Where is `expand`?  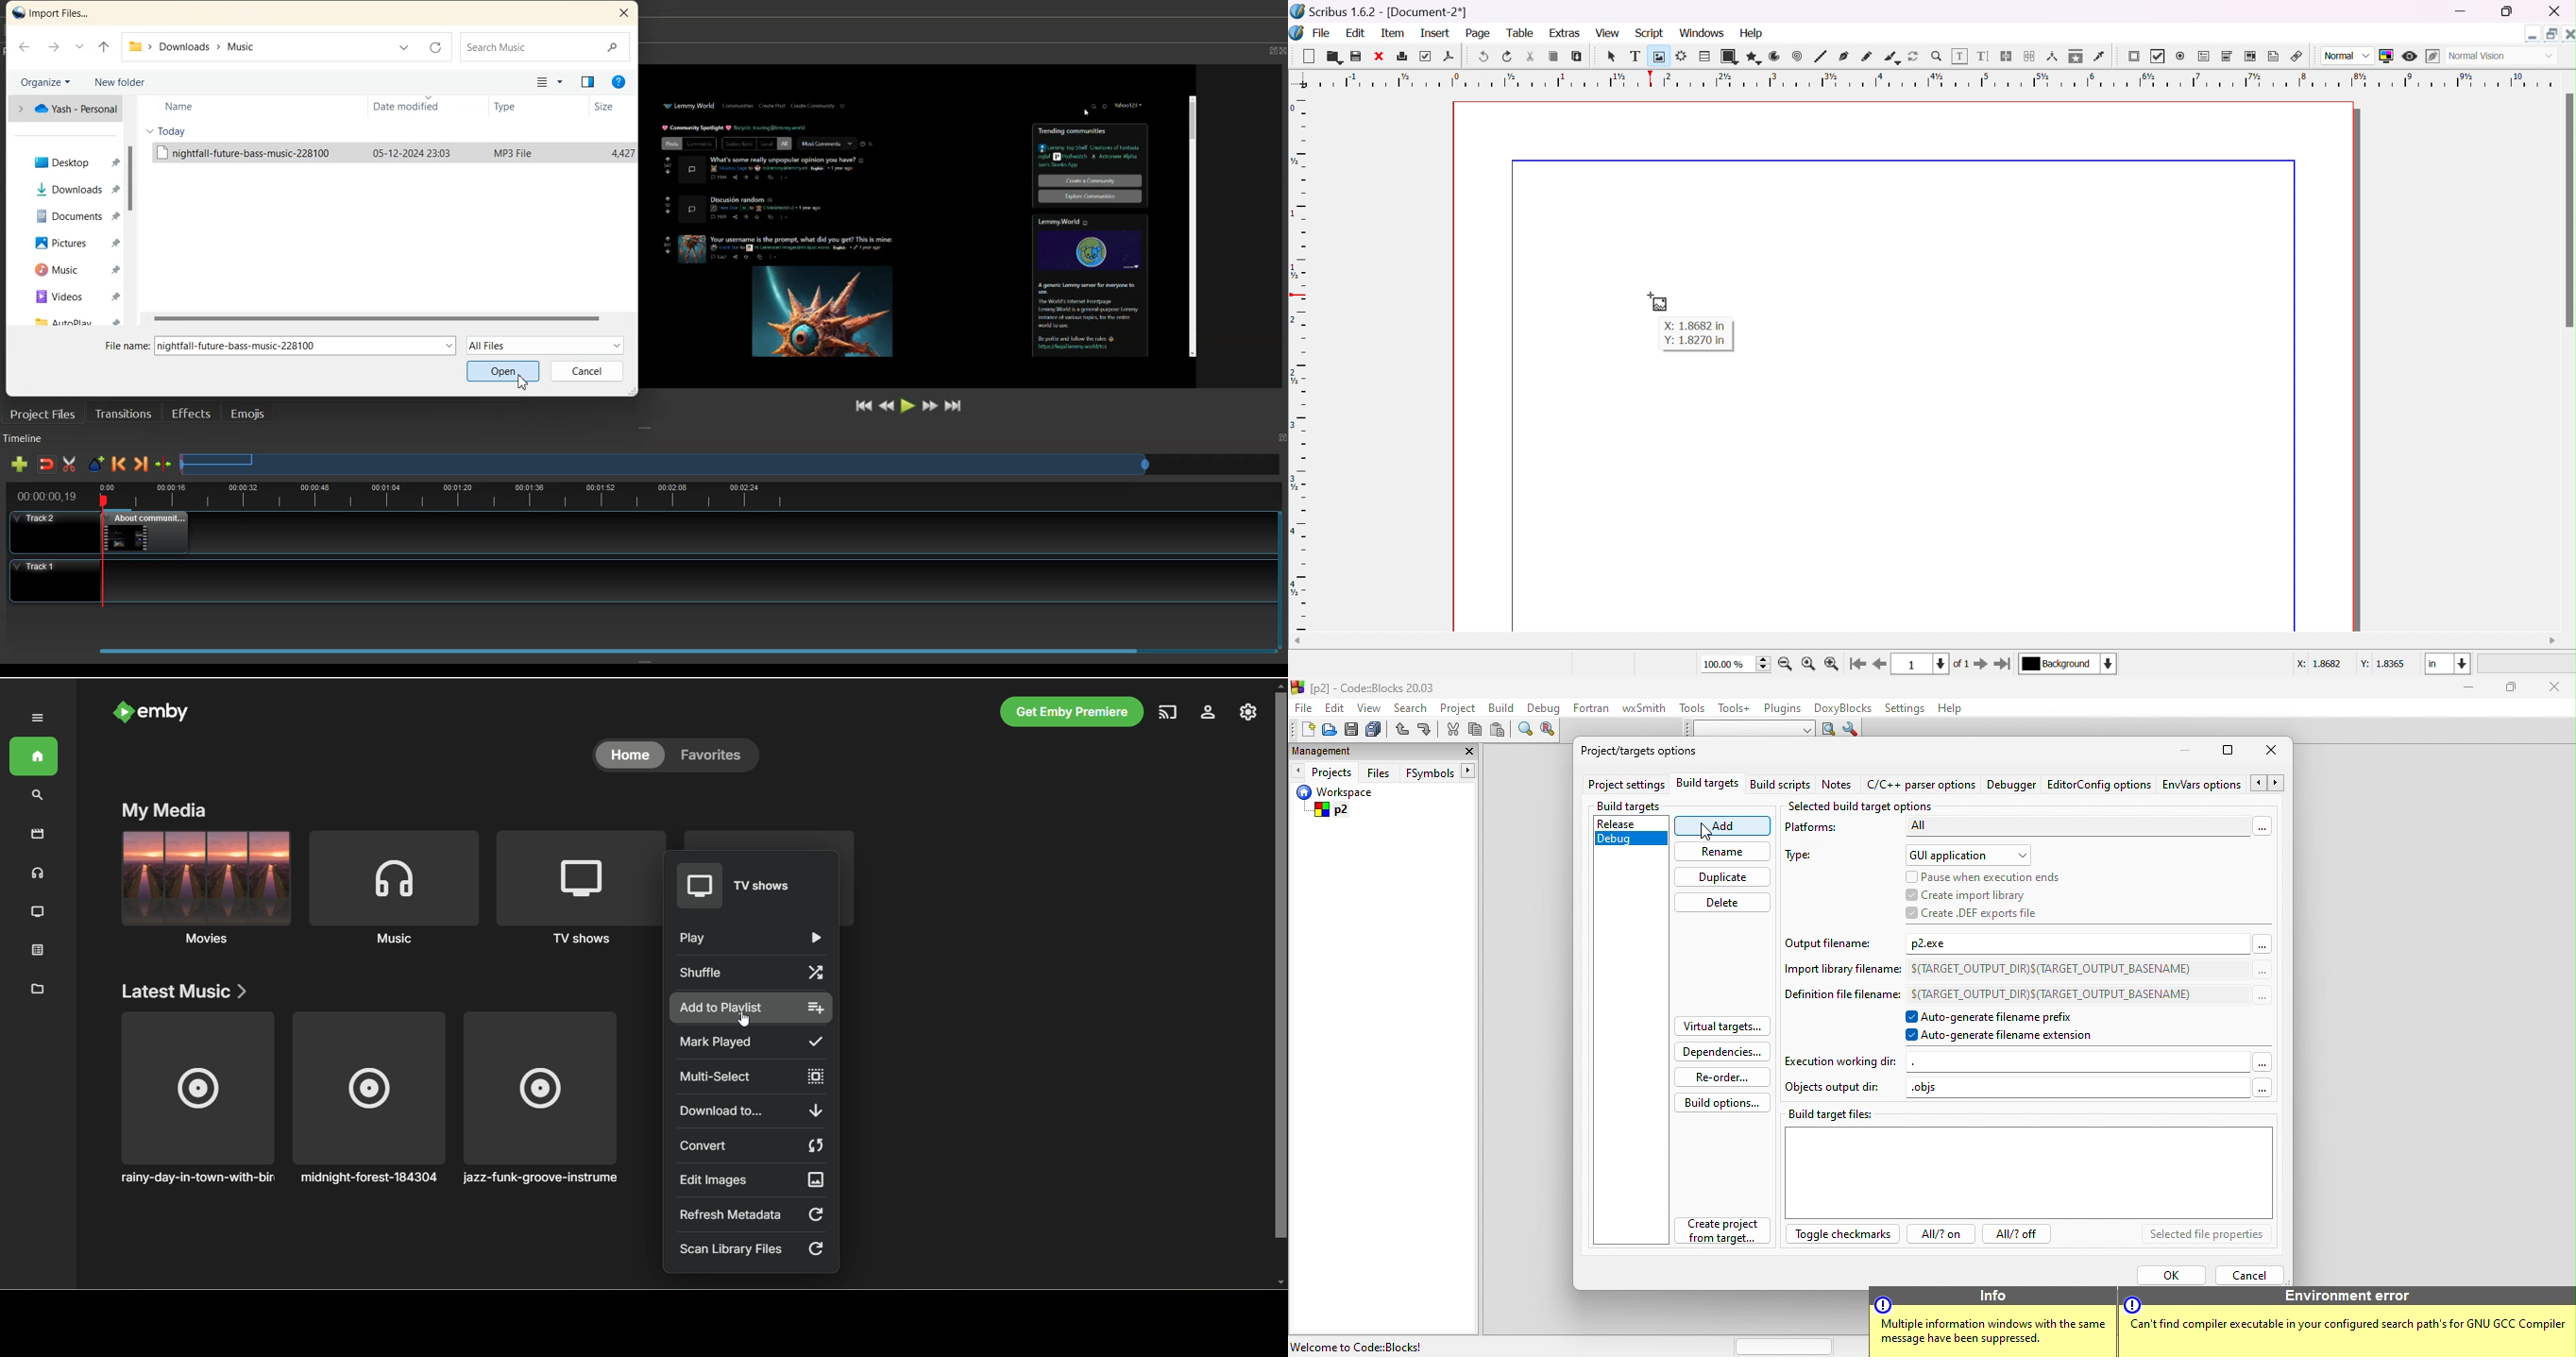
expand is located at coordinates (39, 718).